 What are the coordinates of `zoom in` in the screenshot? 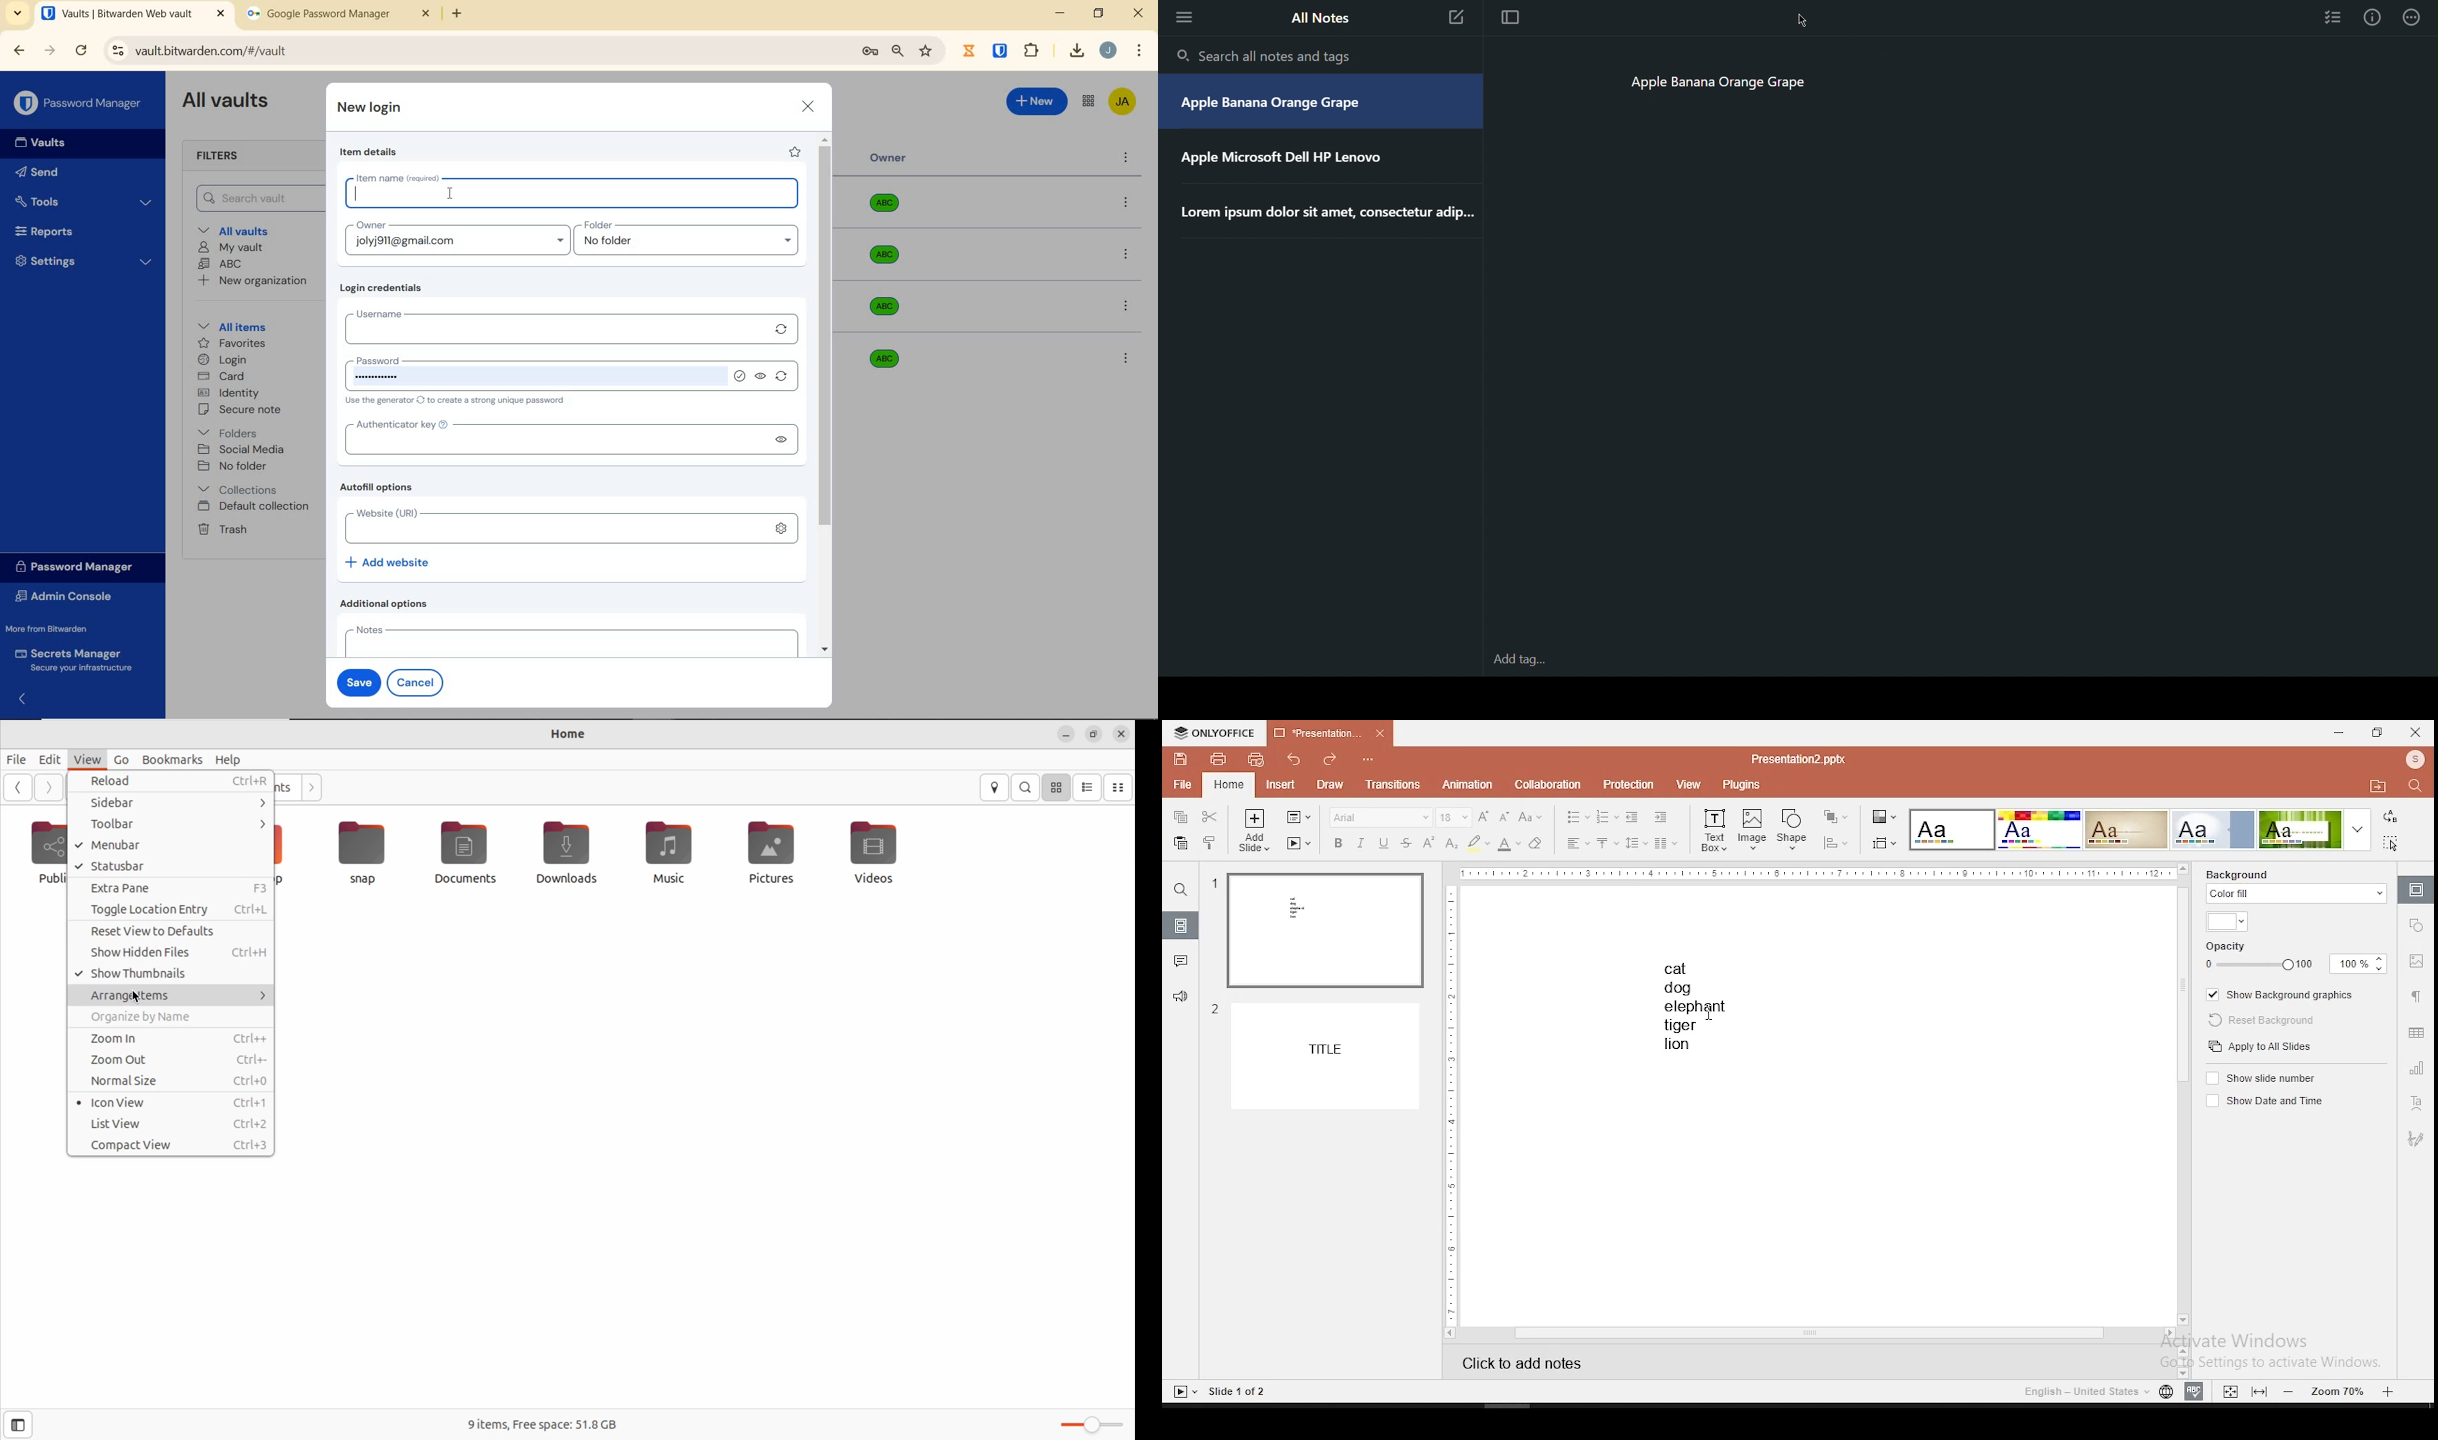 It's located at (171, 1039).